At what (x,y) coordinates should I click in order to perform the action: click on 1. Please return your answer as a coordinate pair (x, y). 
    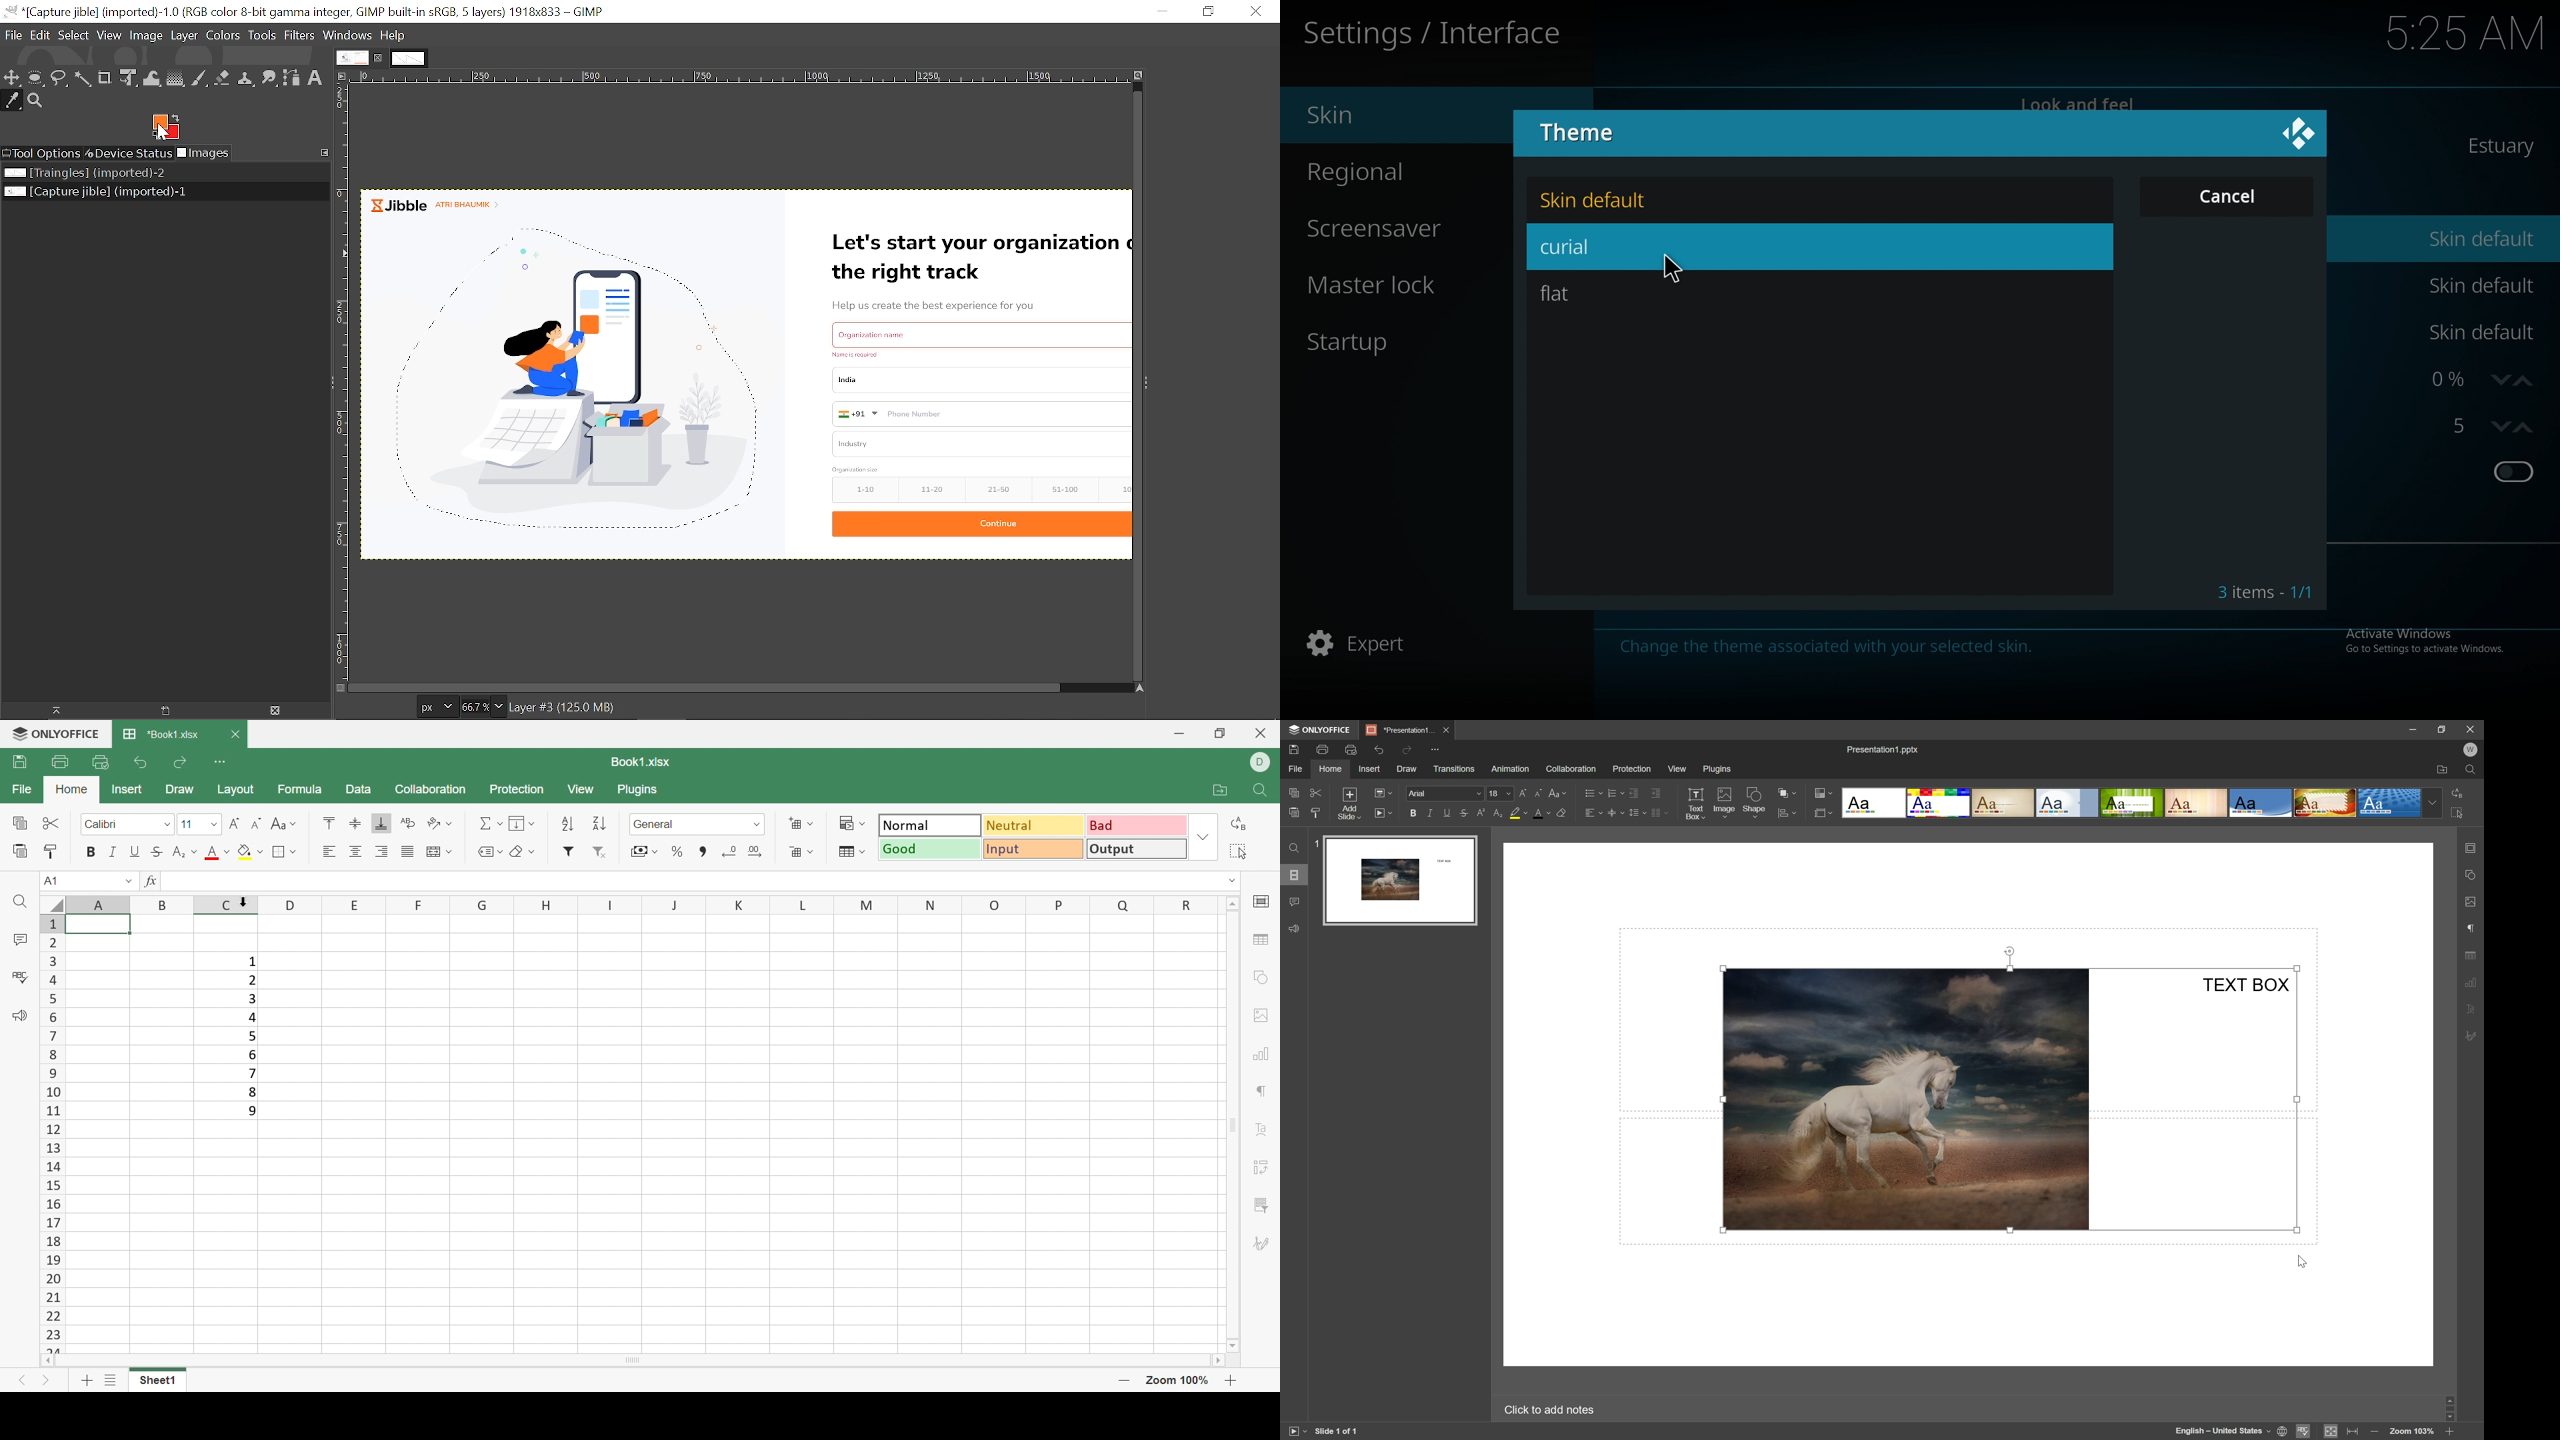
    Looking at the image, I should click on (251, 962).